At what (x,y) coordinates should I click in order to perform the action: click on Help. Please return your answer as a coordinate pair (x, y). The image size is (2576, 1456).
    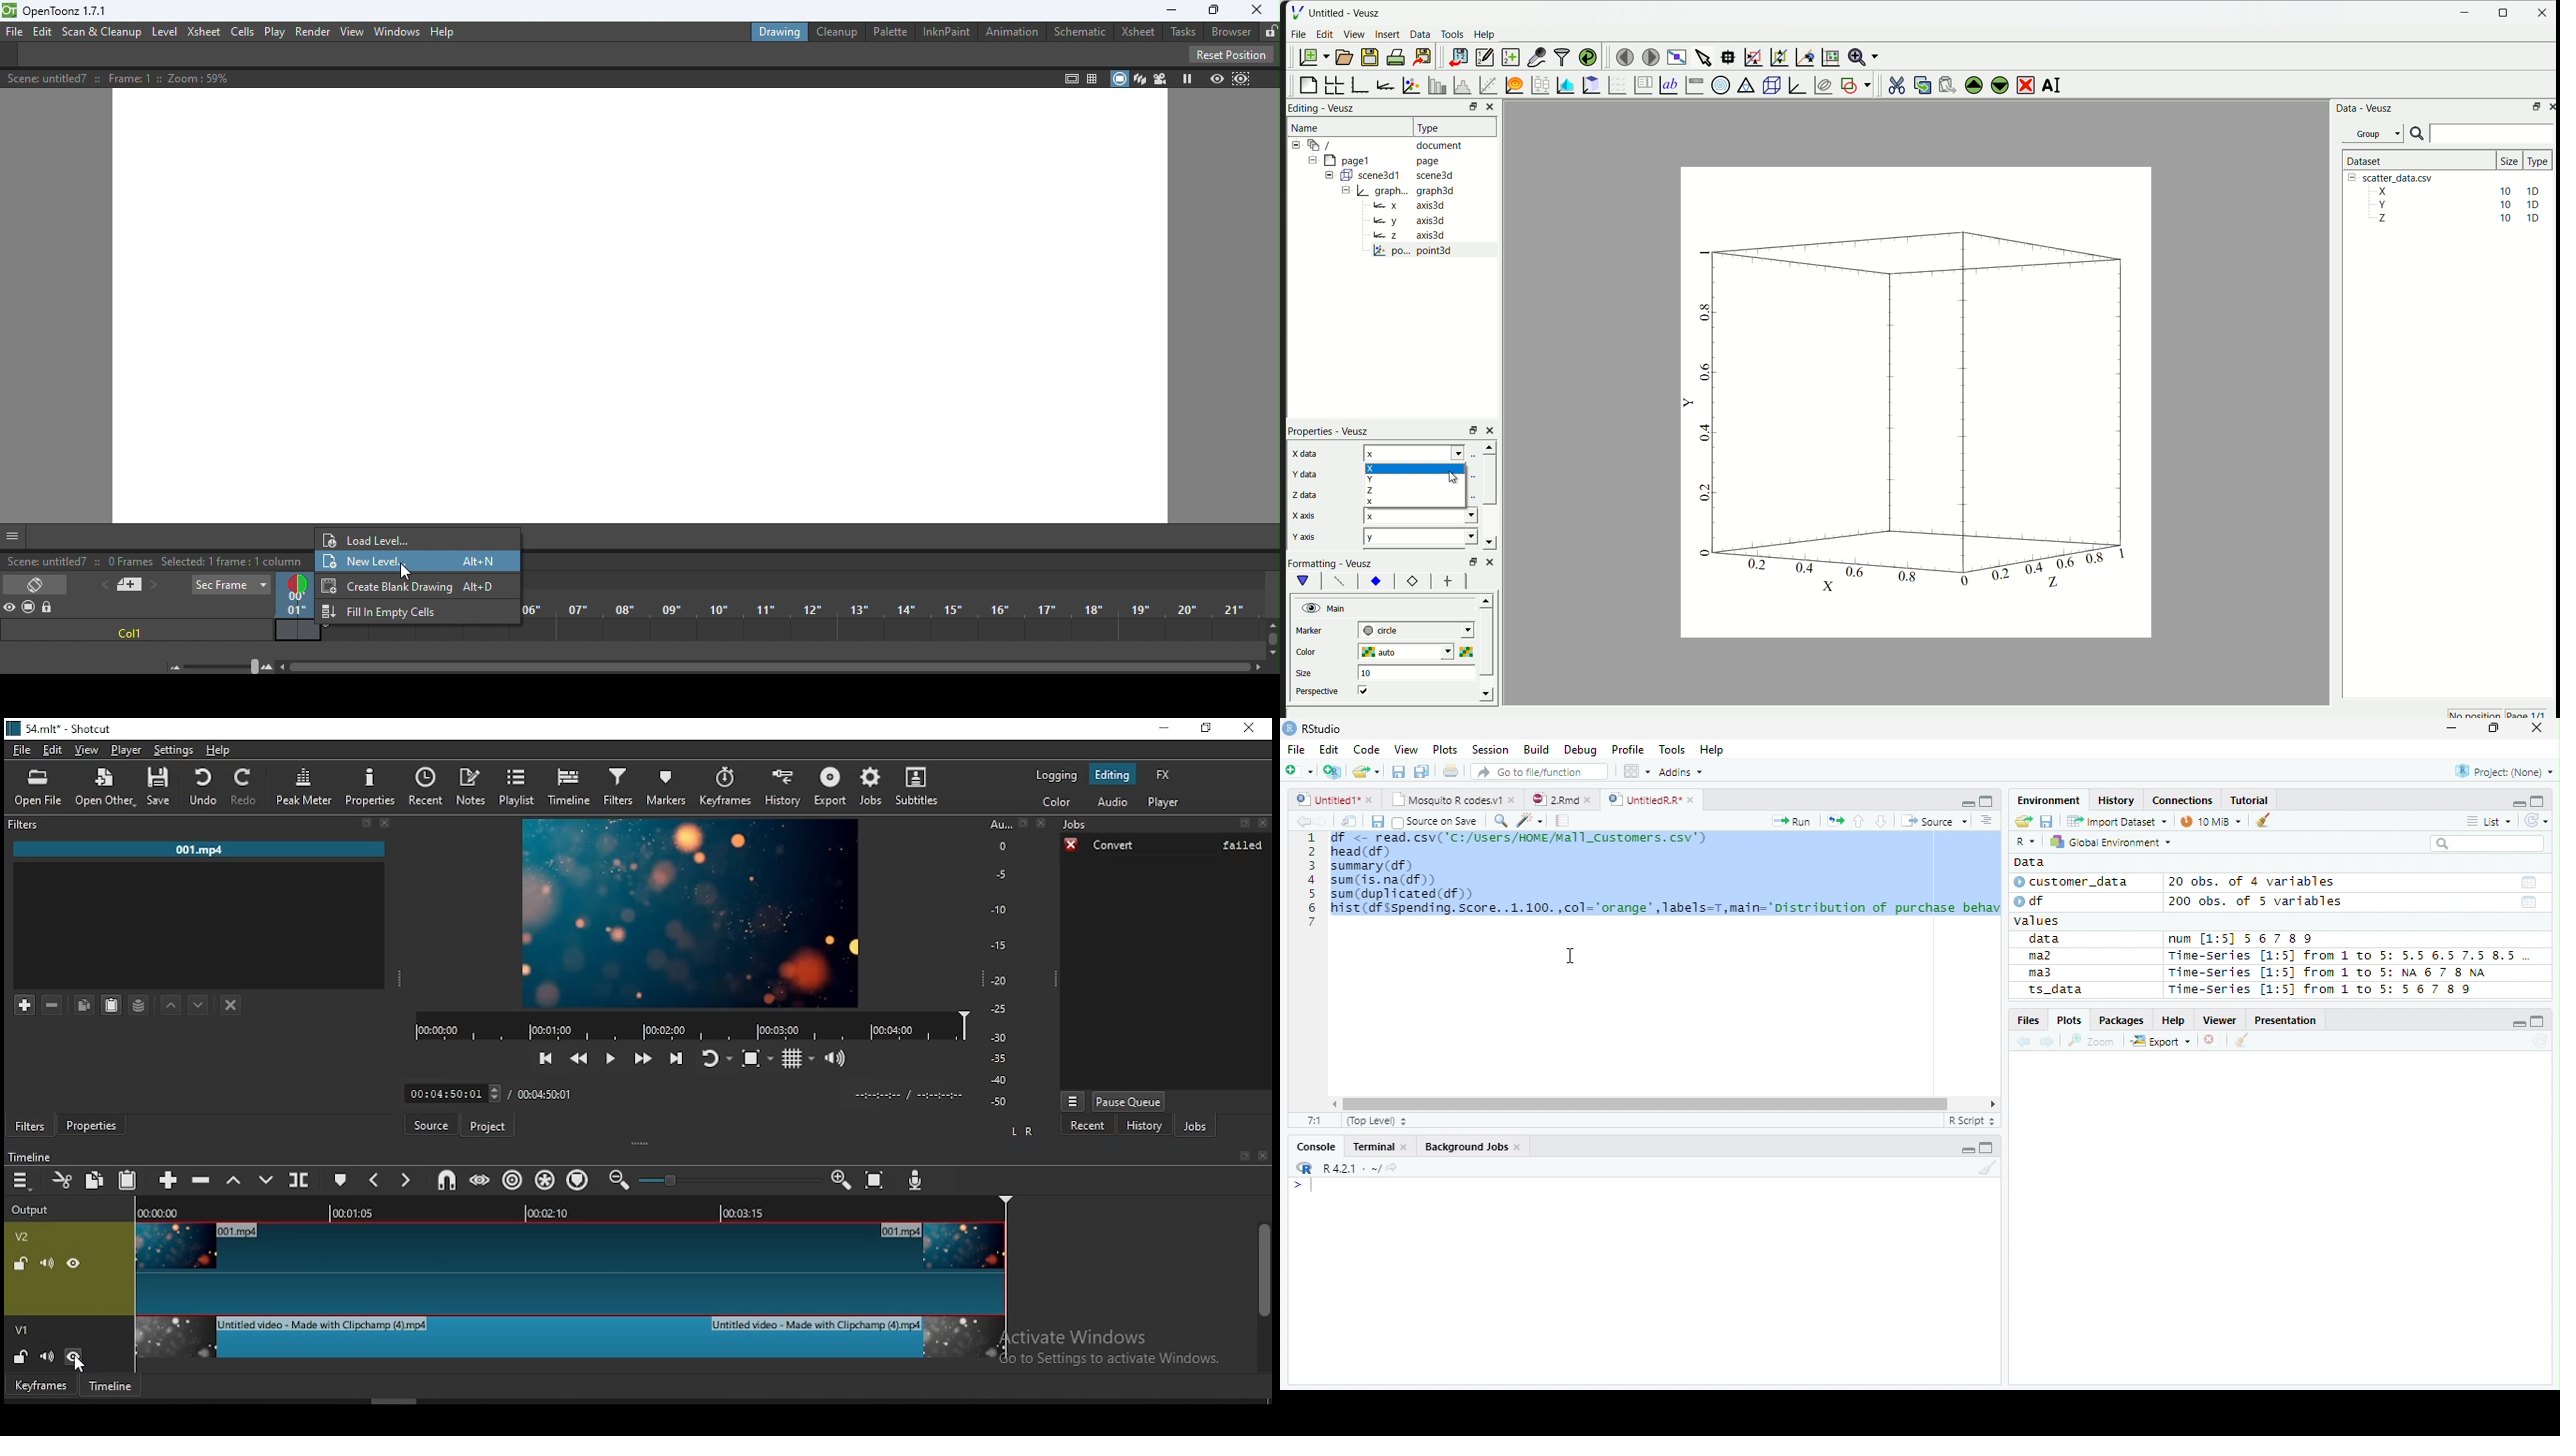
    Looking at the image, I should click on (1714, 750).